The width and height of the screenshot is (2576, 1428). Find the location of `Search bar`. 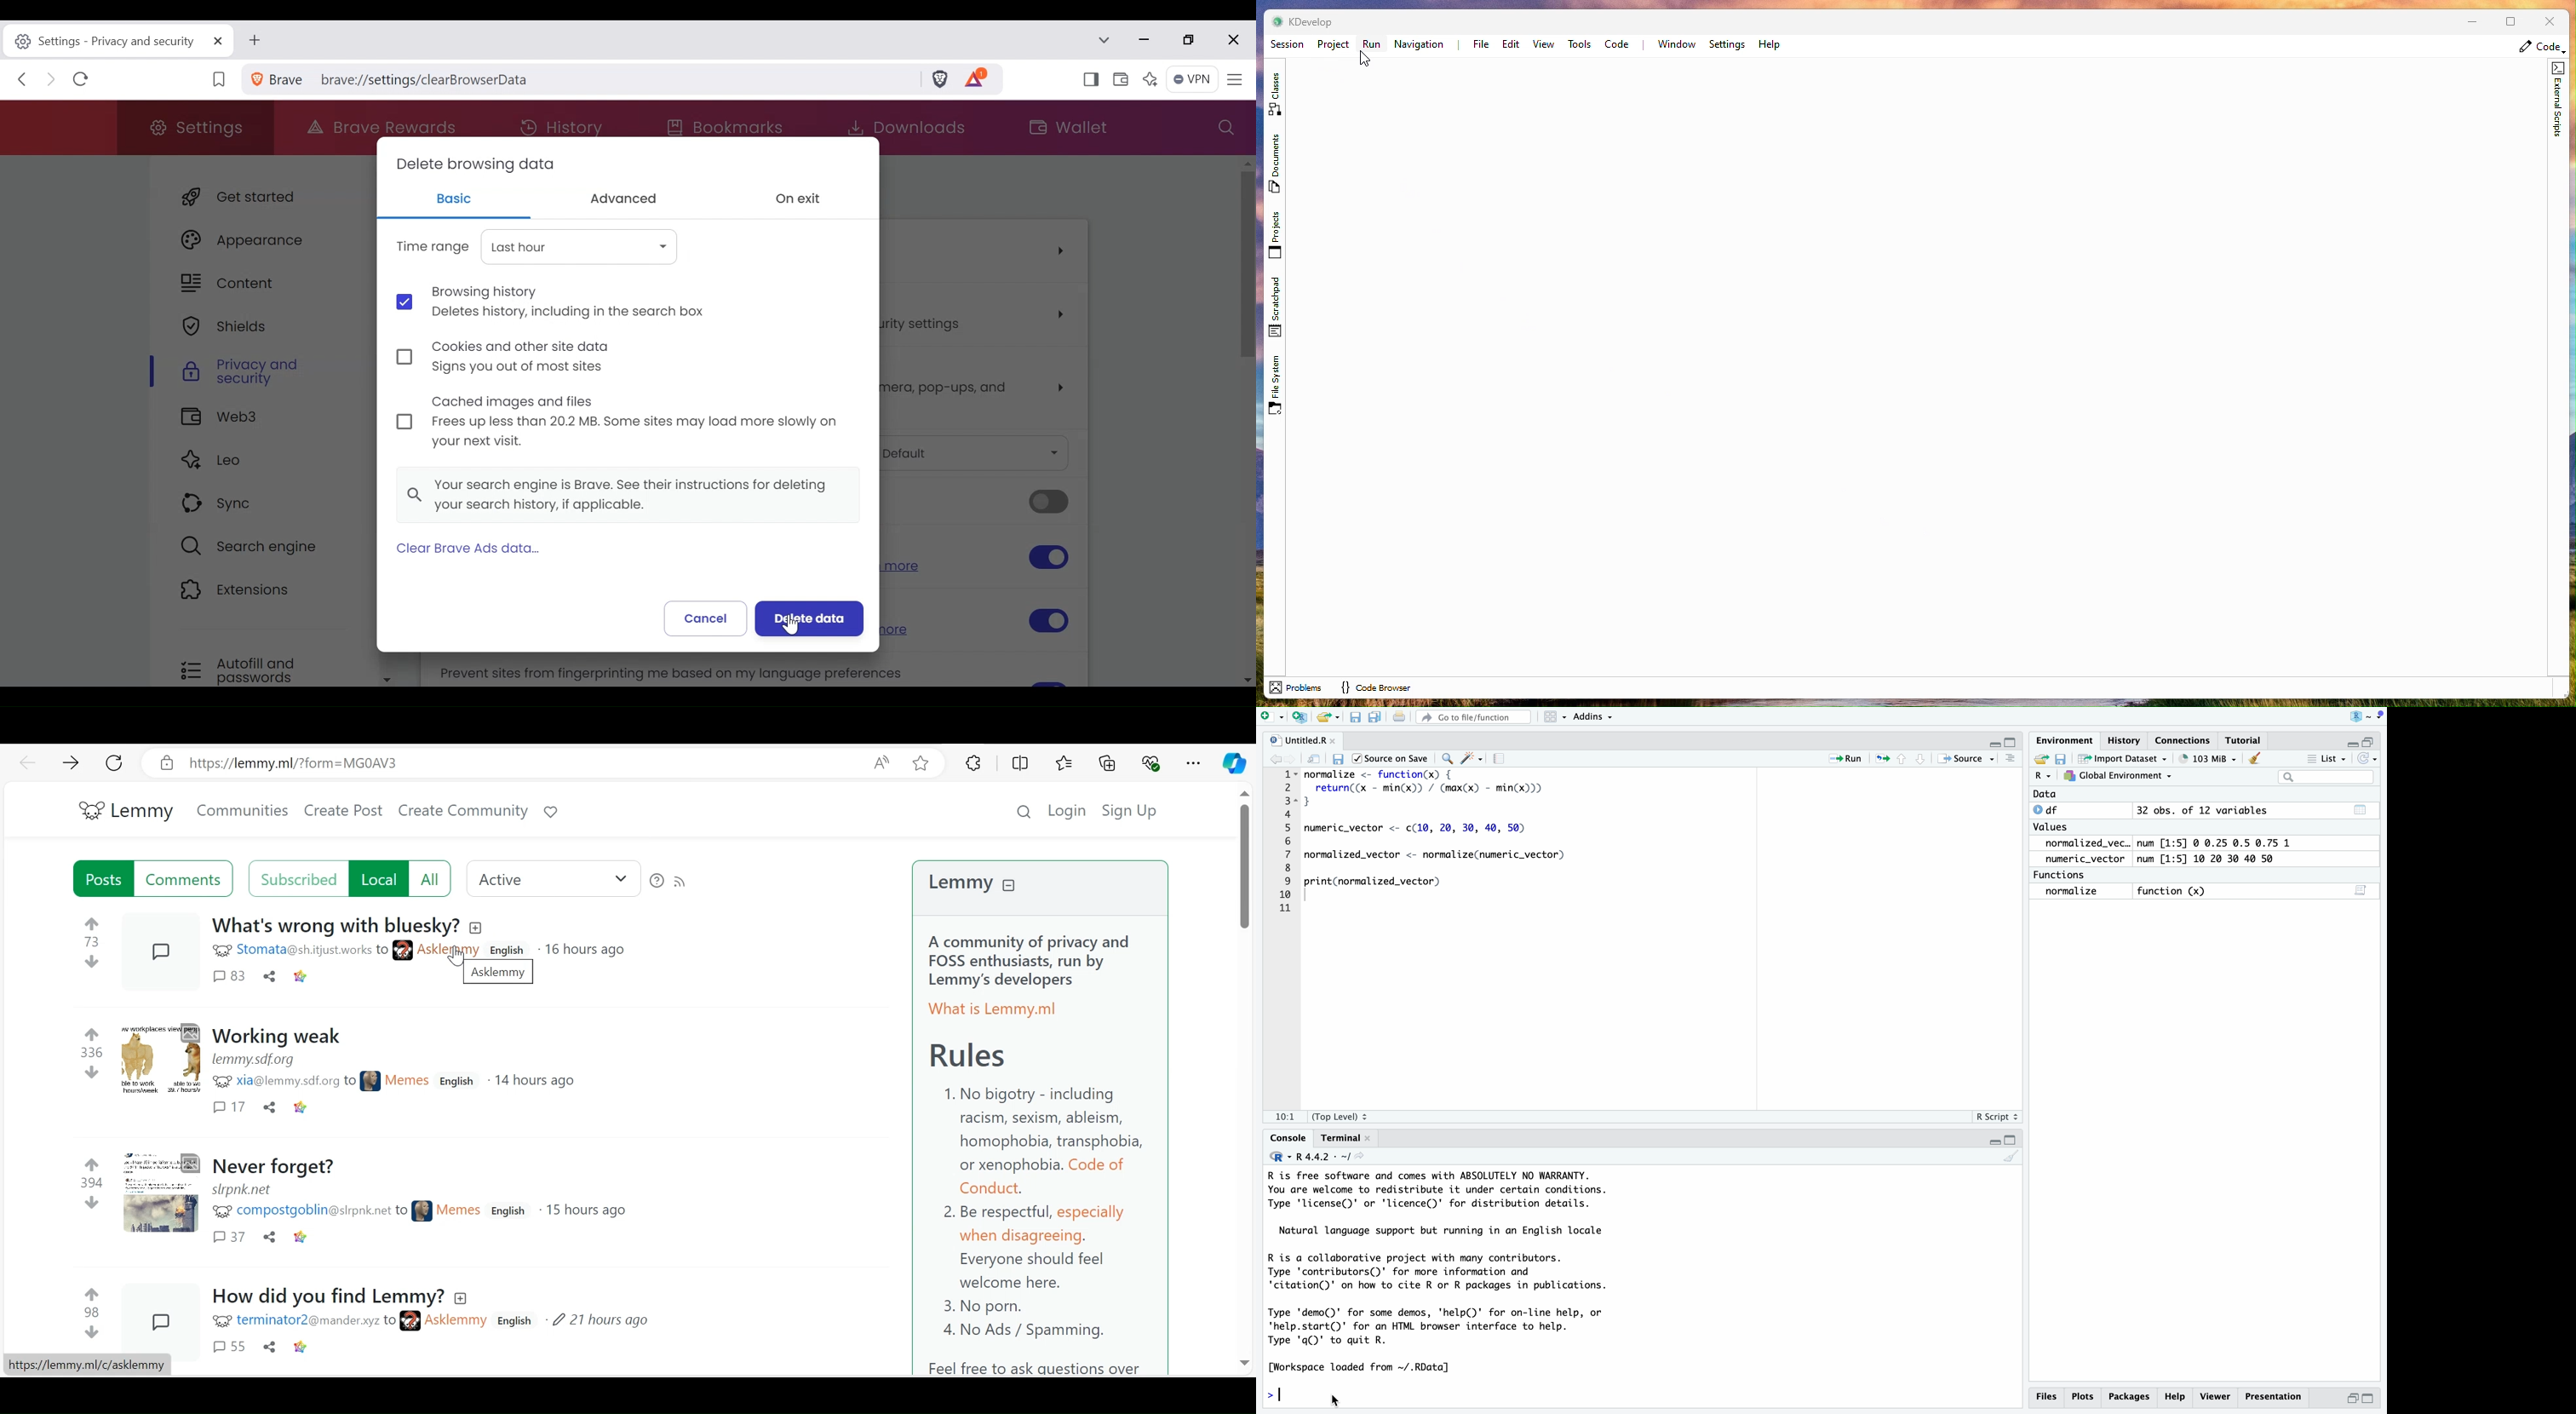

Search bar is located at coordinates (2325, 777).